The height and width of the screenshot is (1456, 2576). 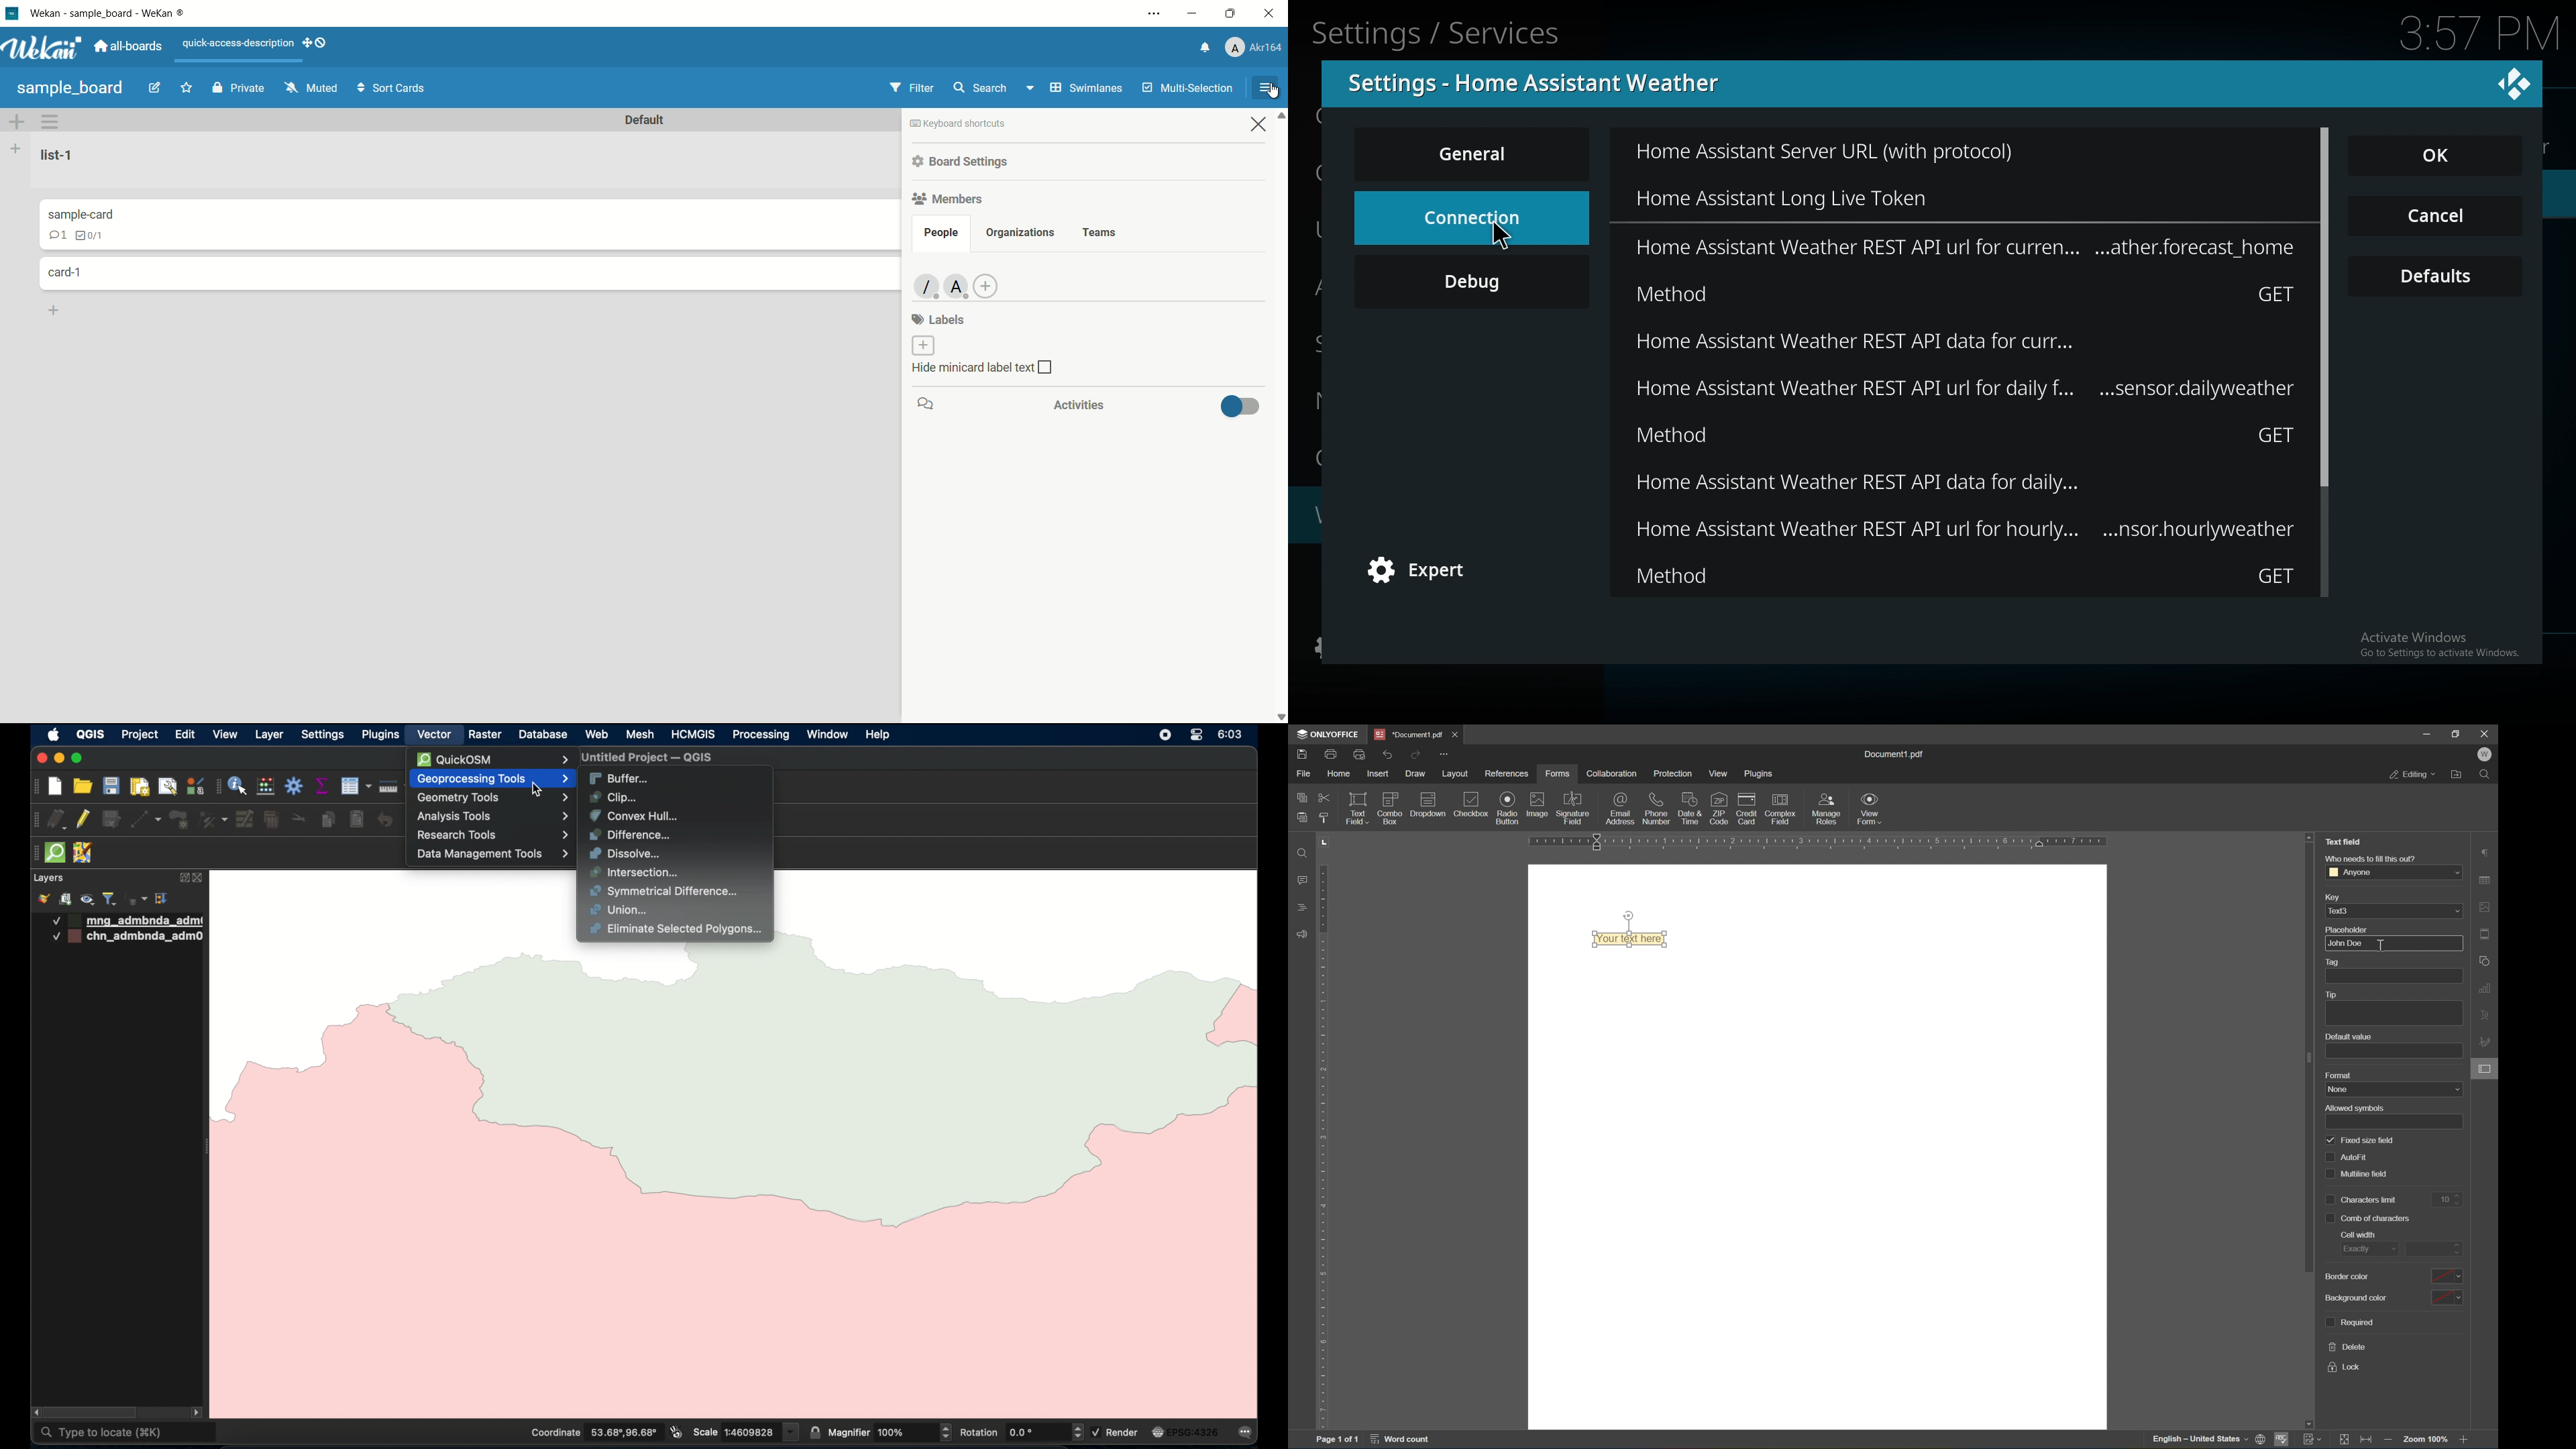 I want to click on general, so click(x=1474, y=154).